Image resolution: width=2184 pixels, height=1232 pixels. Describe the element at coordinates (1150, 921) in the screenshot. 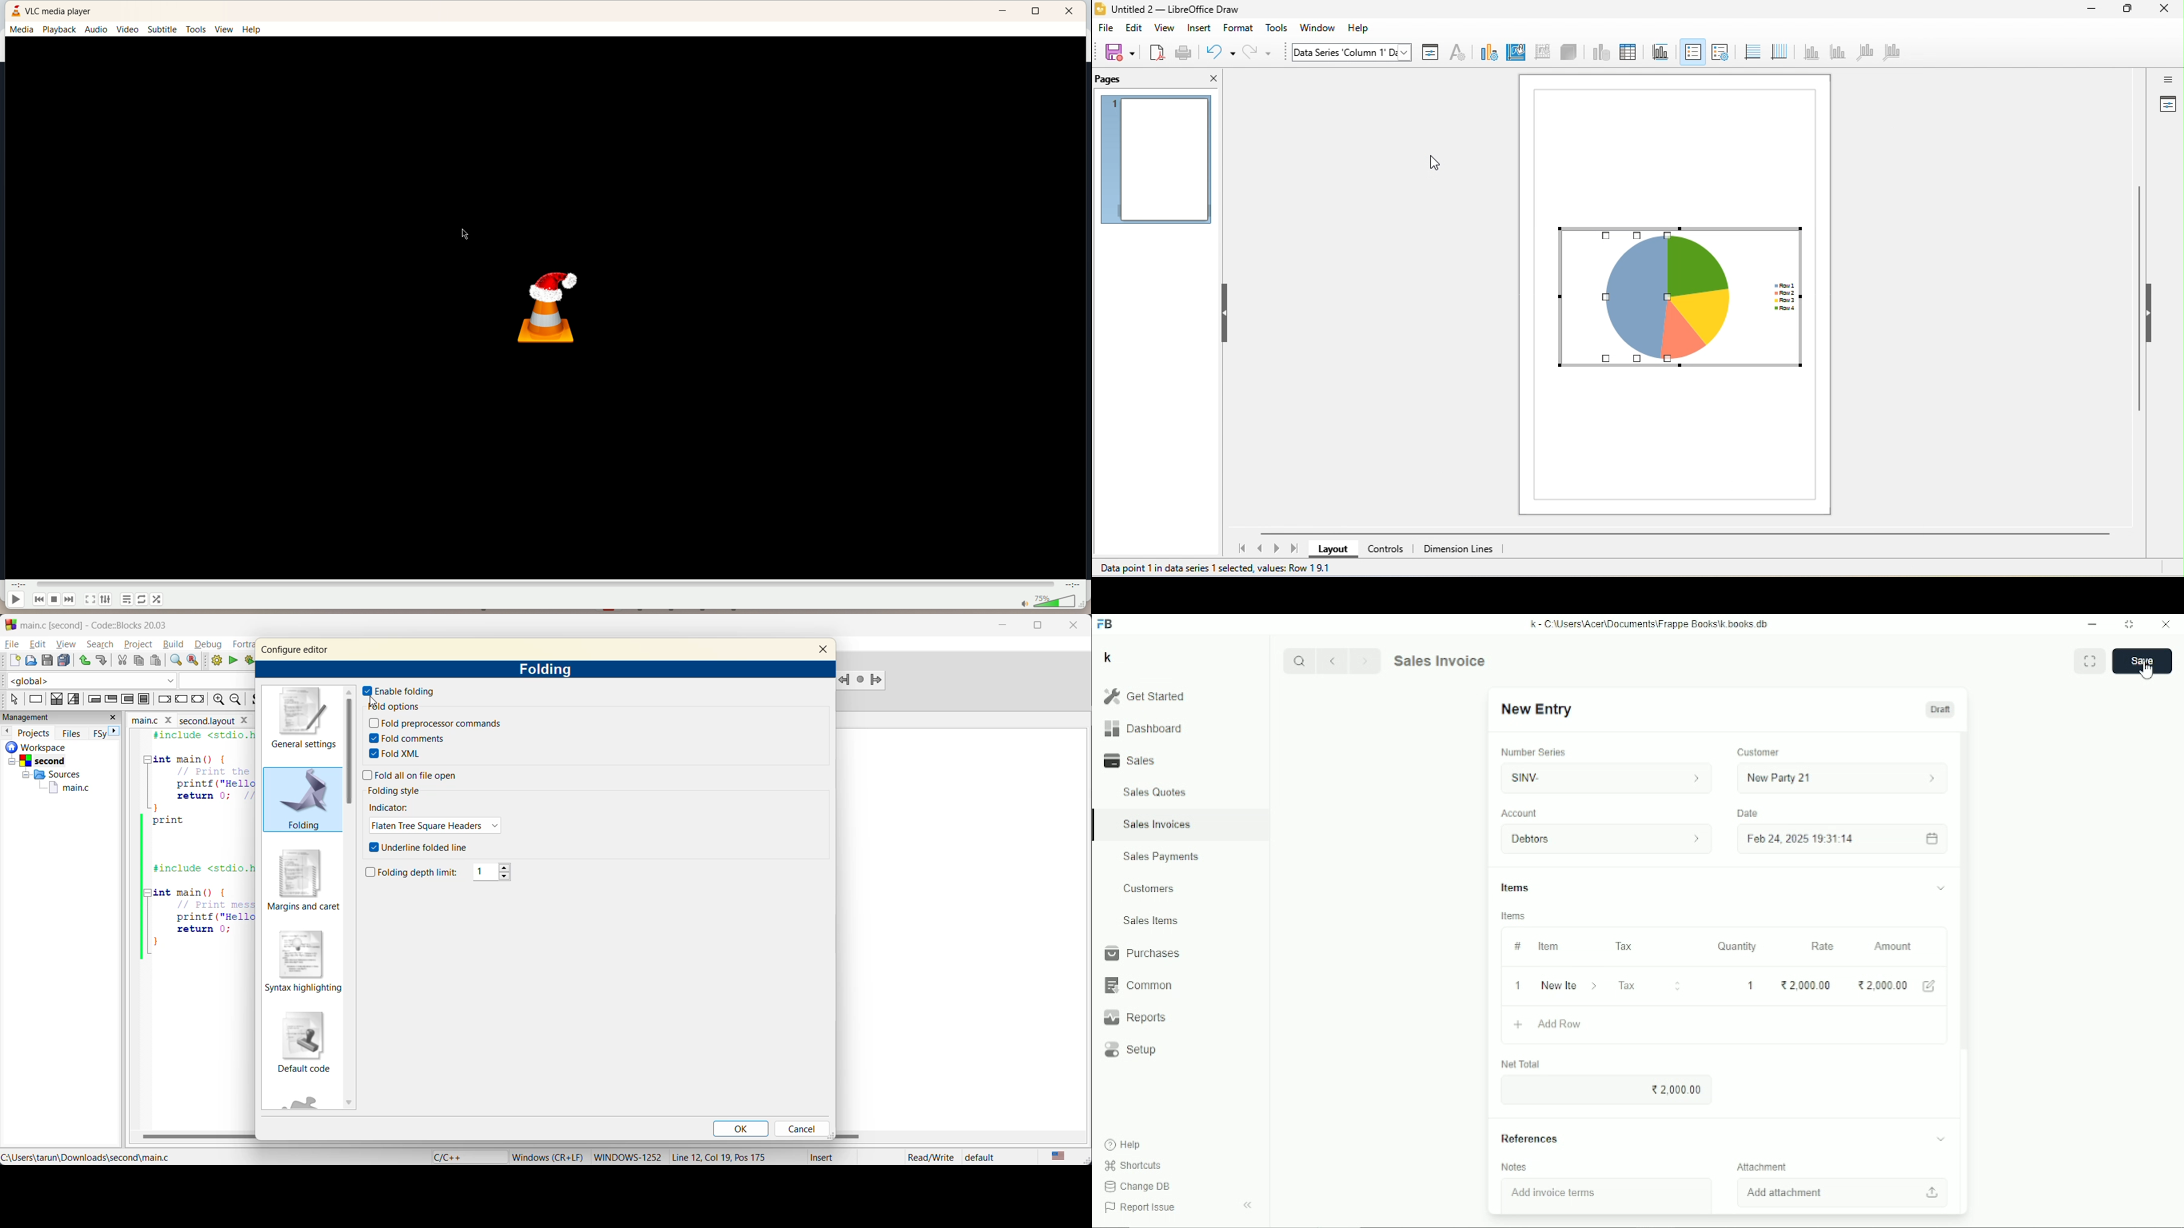

I see `Sales items` at that location.